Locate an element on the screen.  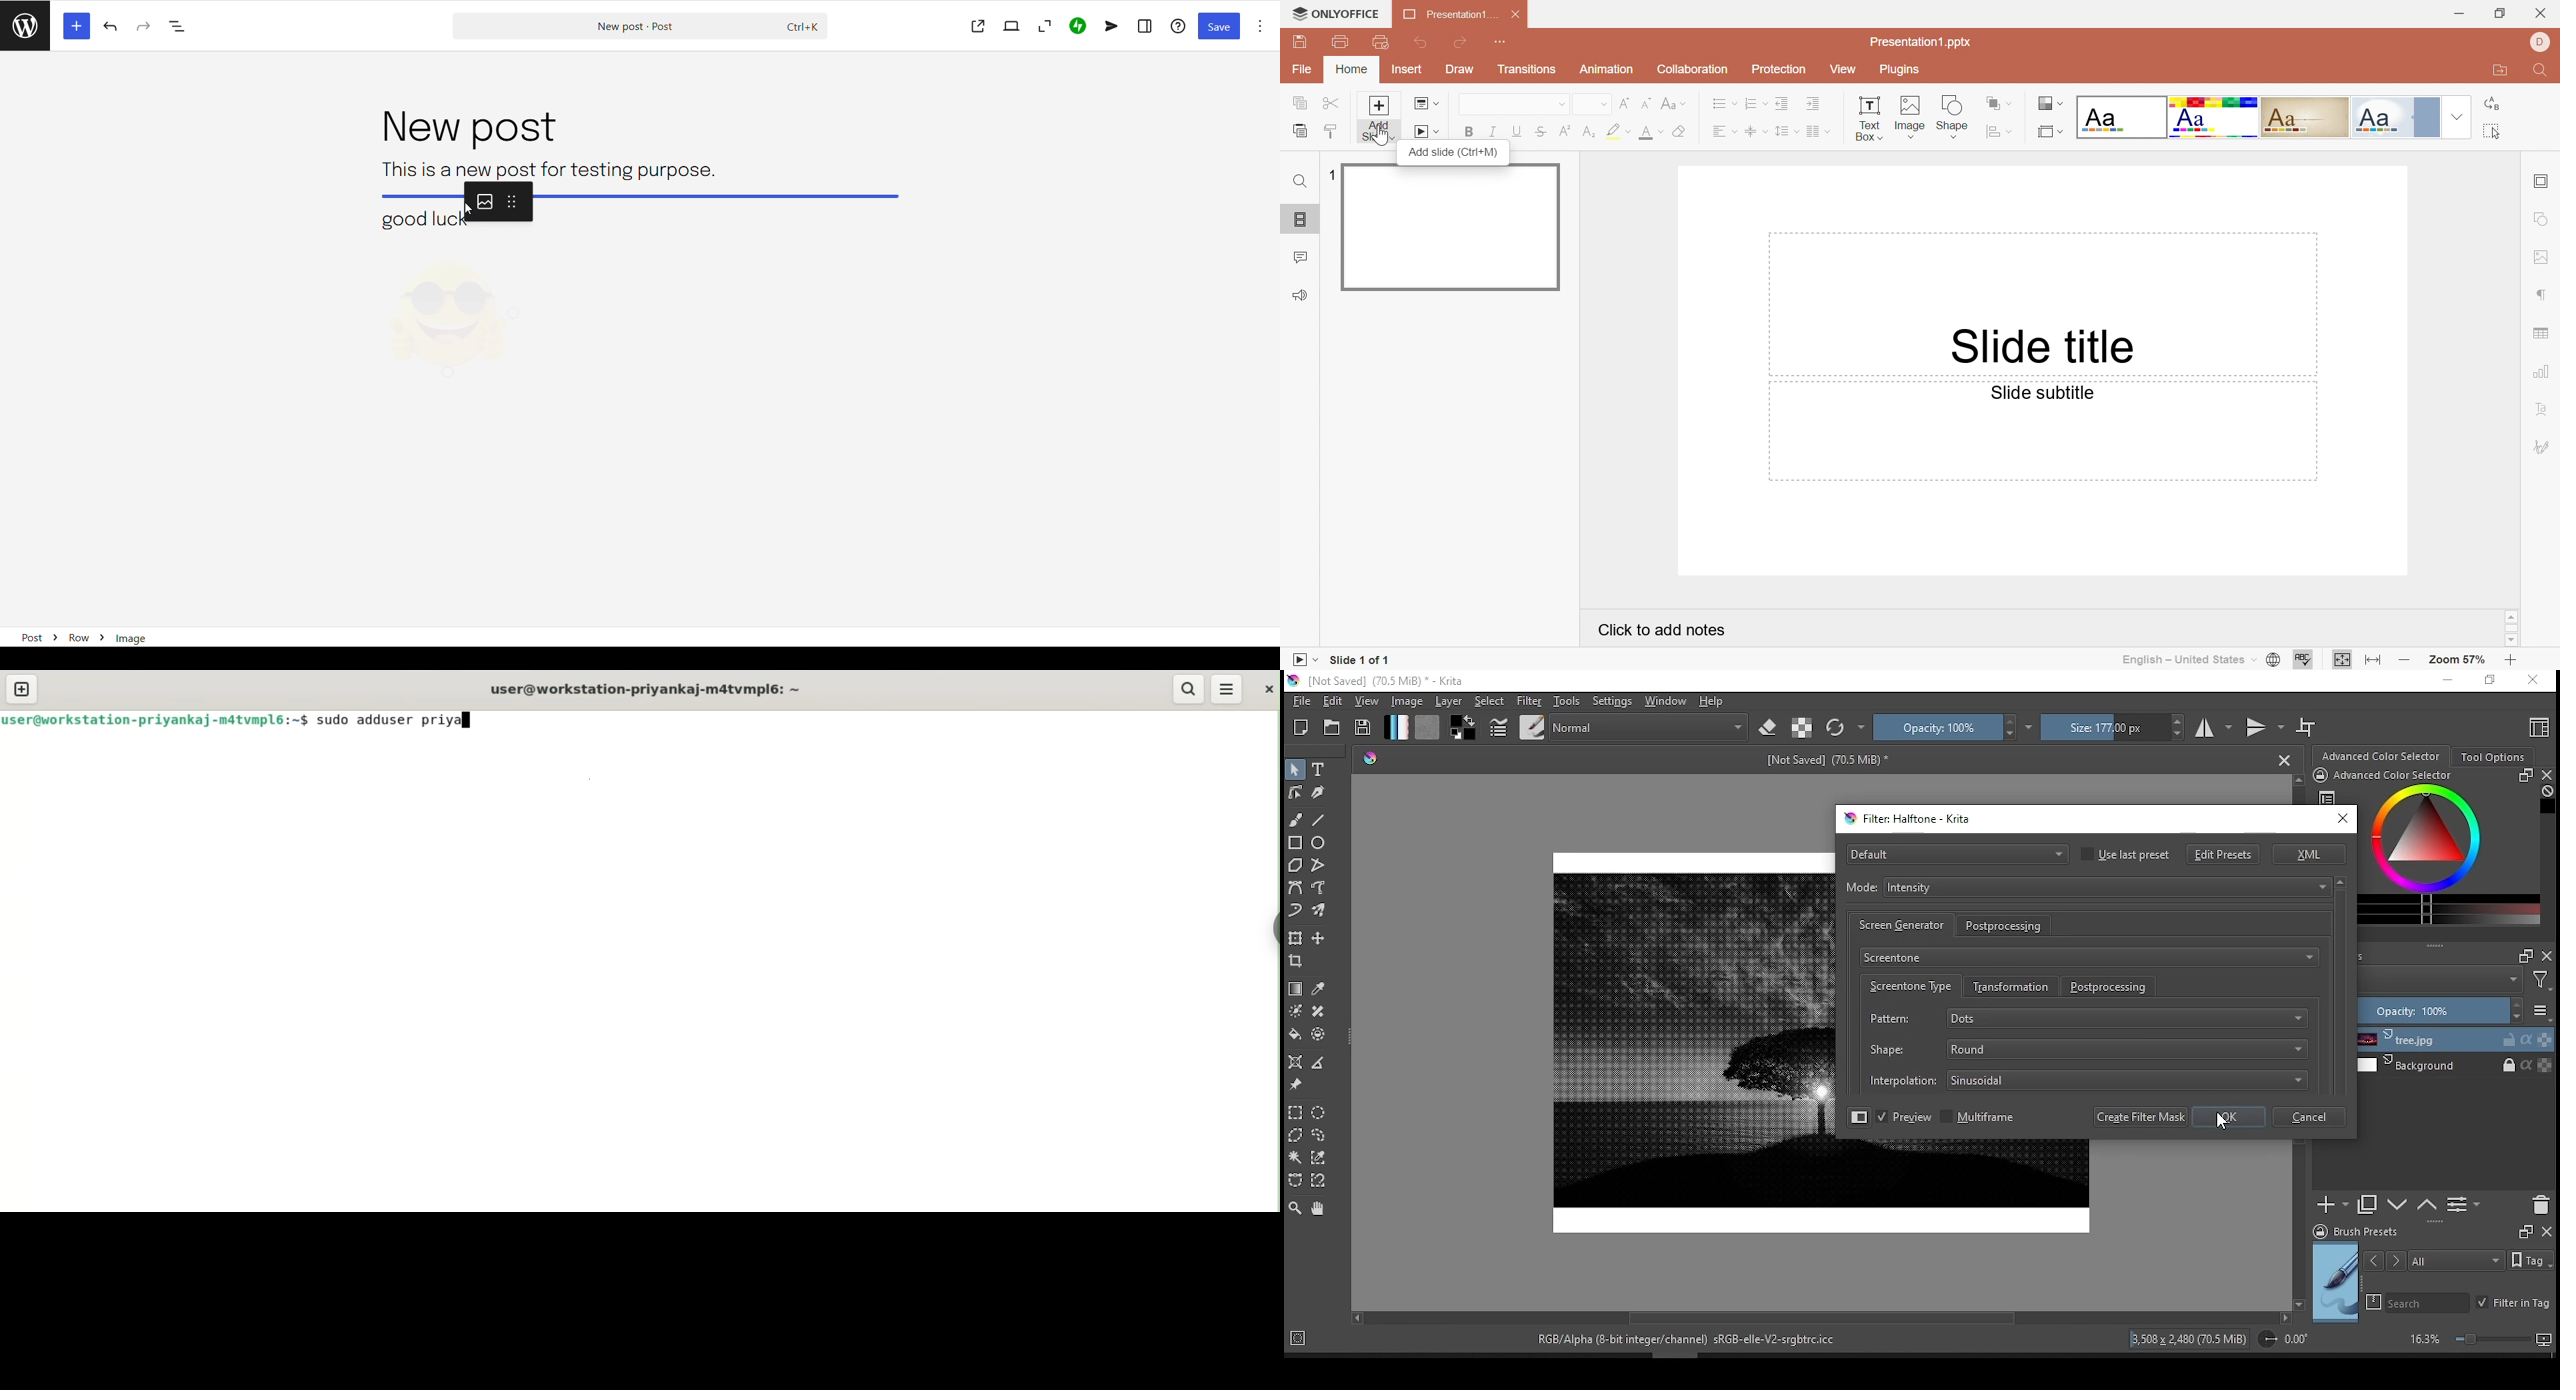
Slide title is located at coordinates (2039, 347).